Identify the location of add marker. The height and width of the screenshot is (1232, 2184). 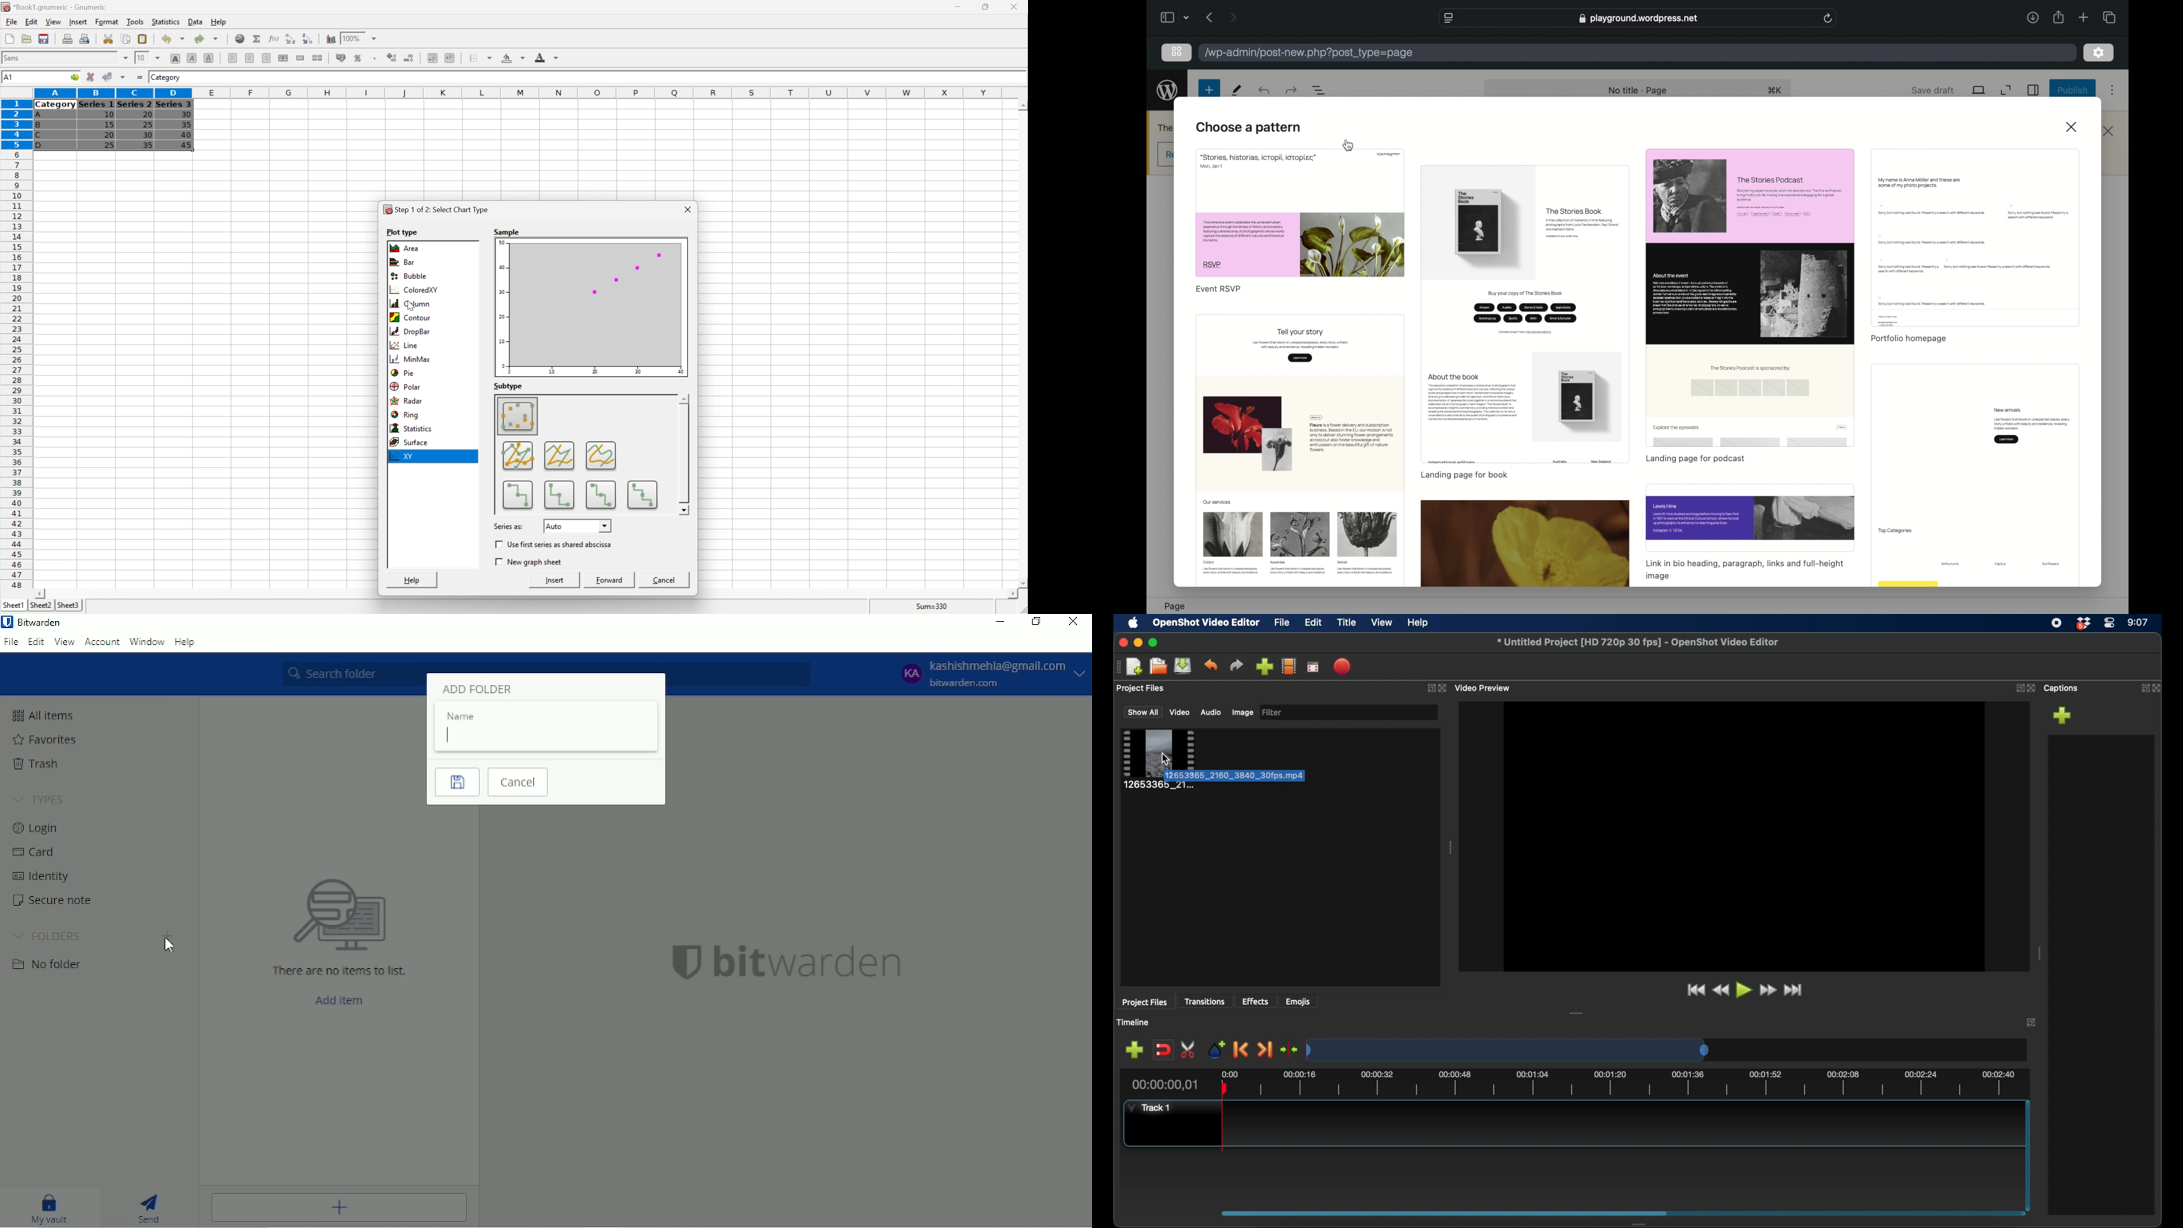
(1134, 1050).